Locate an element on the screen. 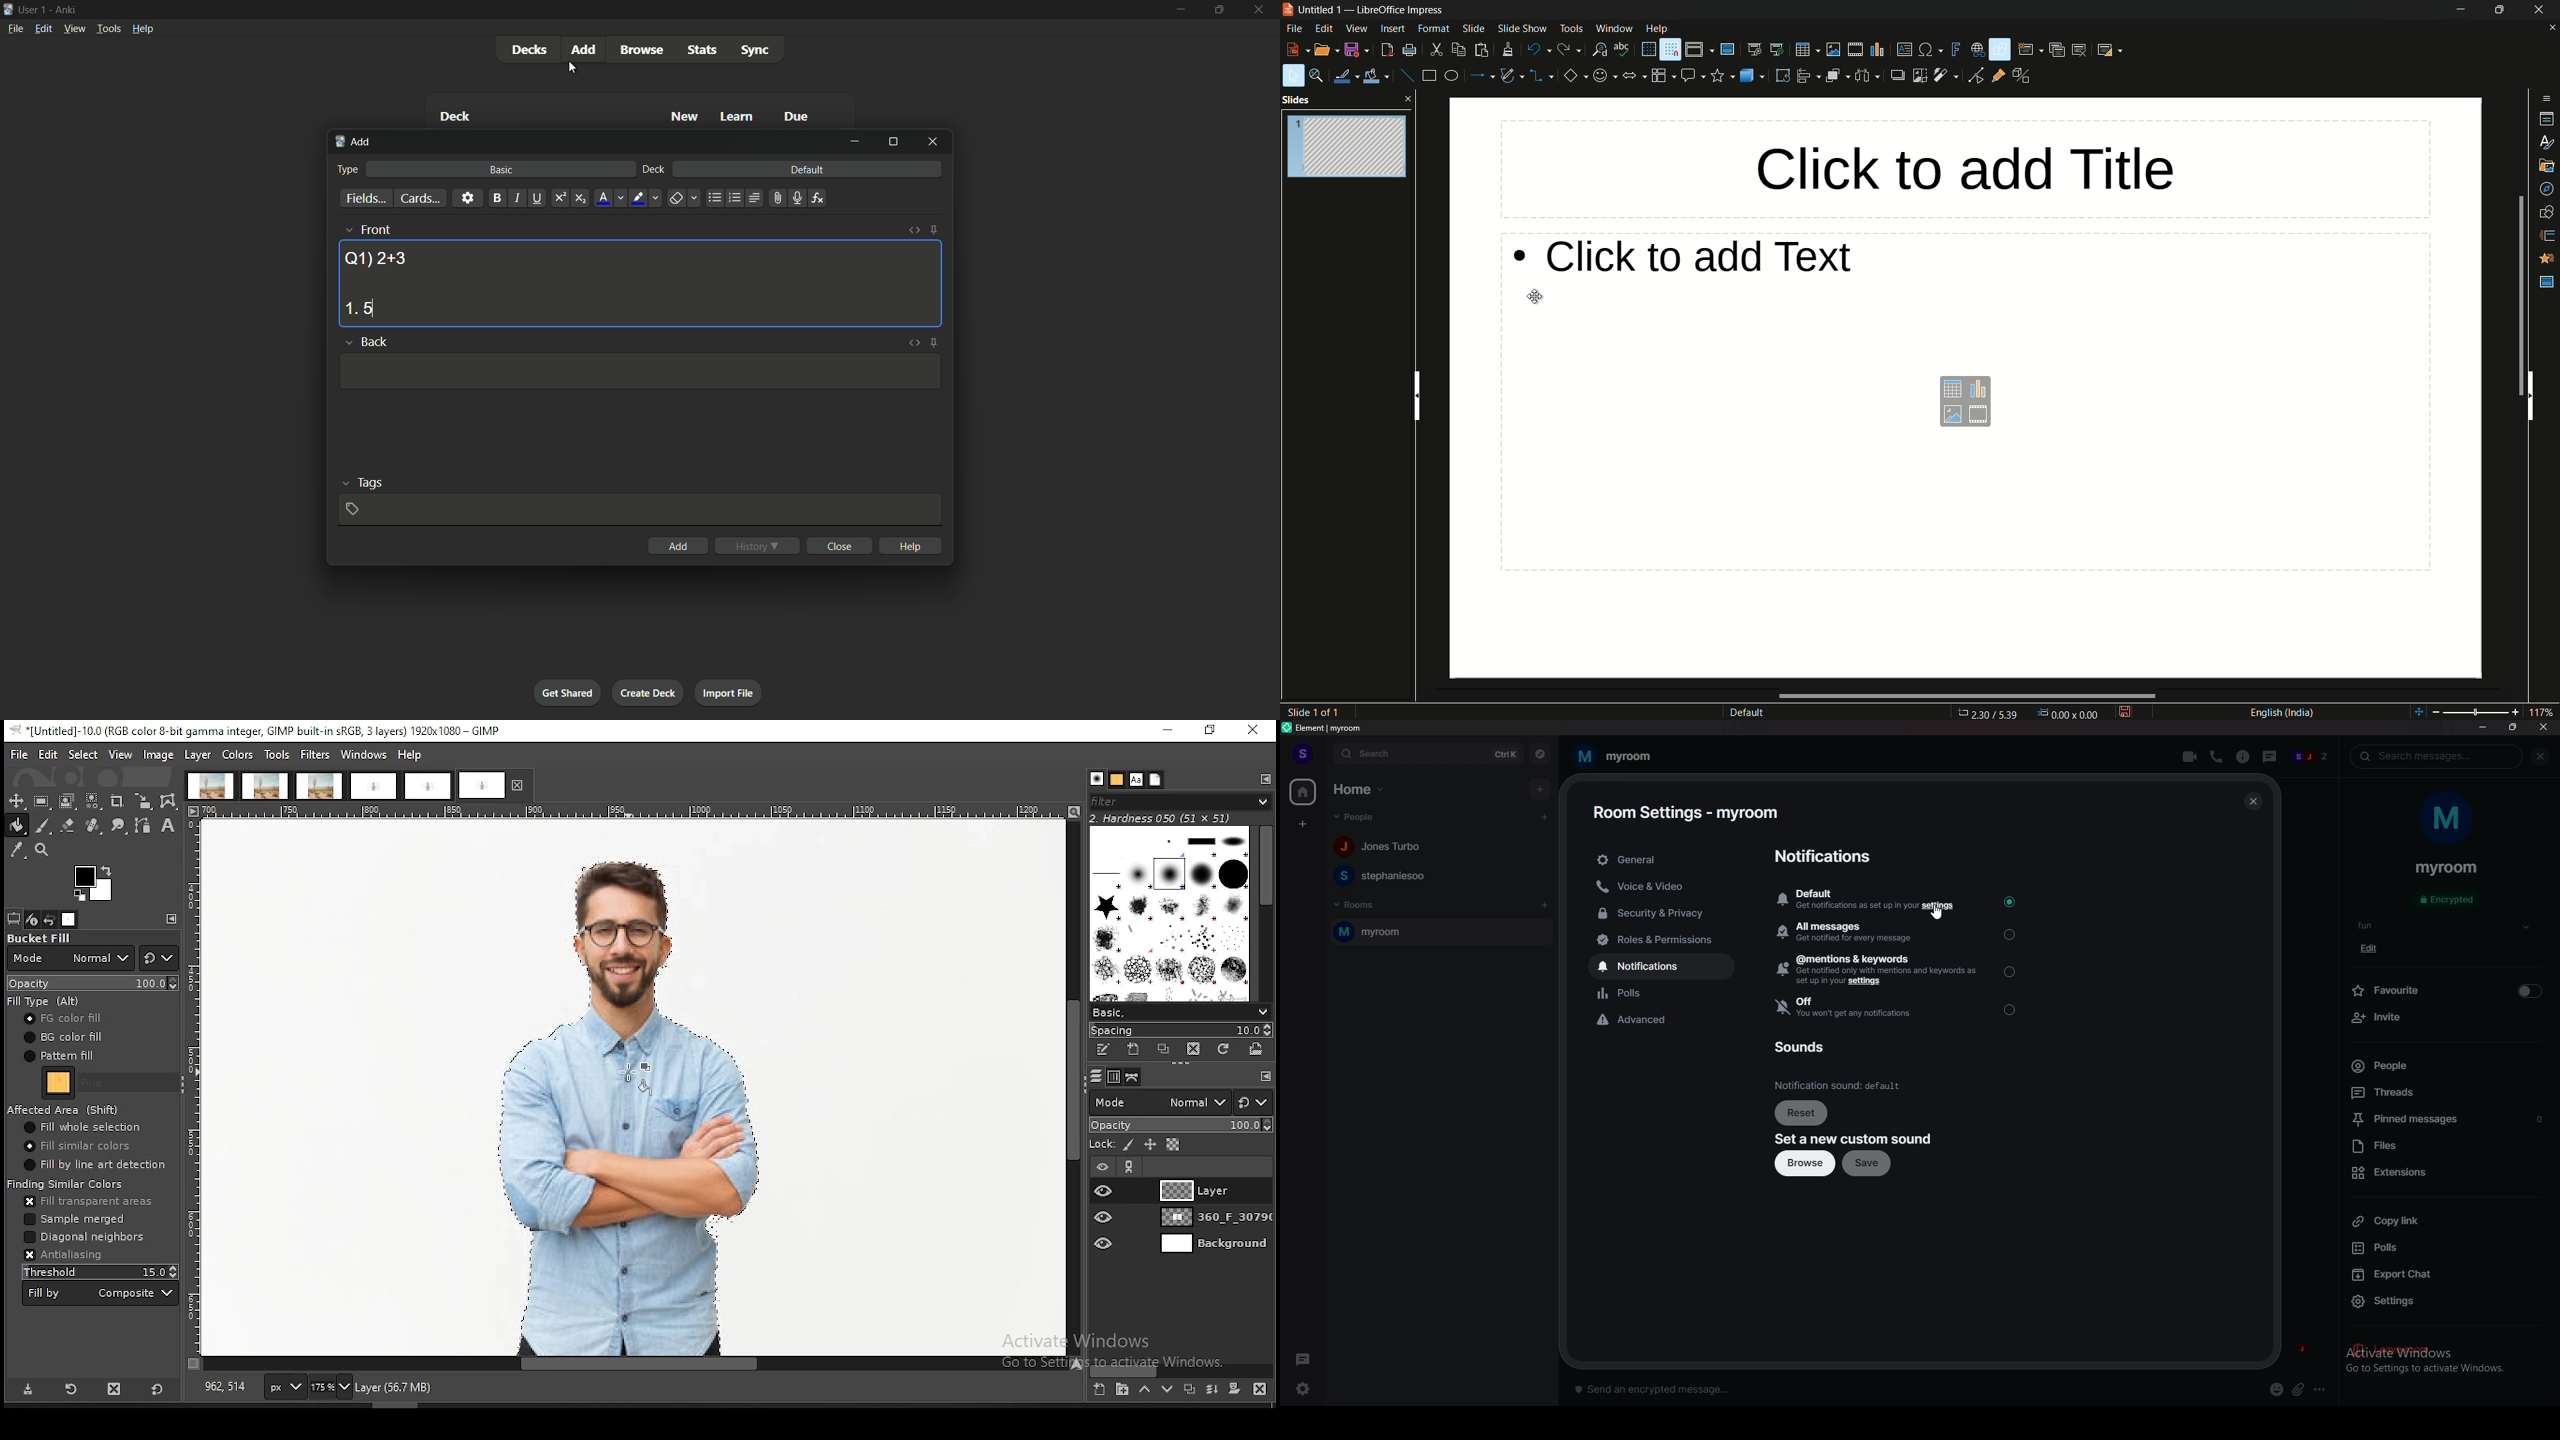 This screenshot has width=2576, height=1456. color picker tool is located at coordinates (16, 850).